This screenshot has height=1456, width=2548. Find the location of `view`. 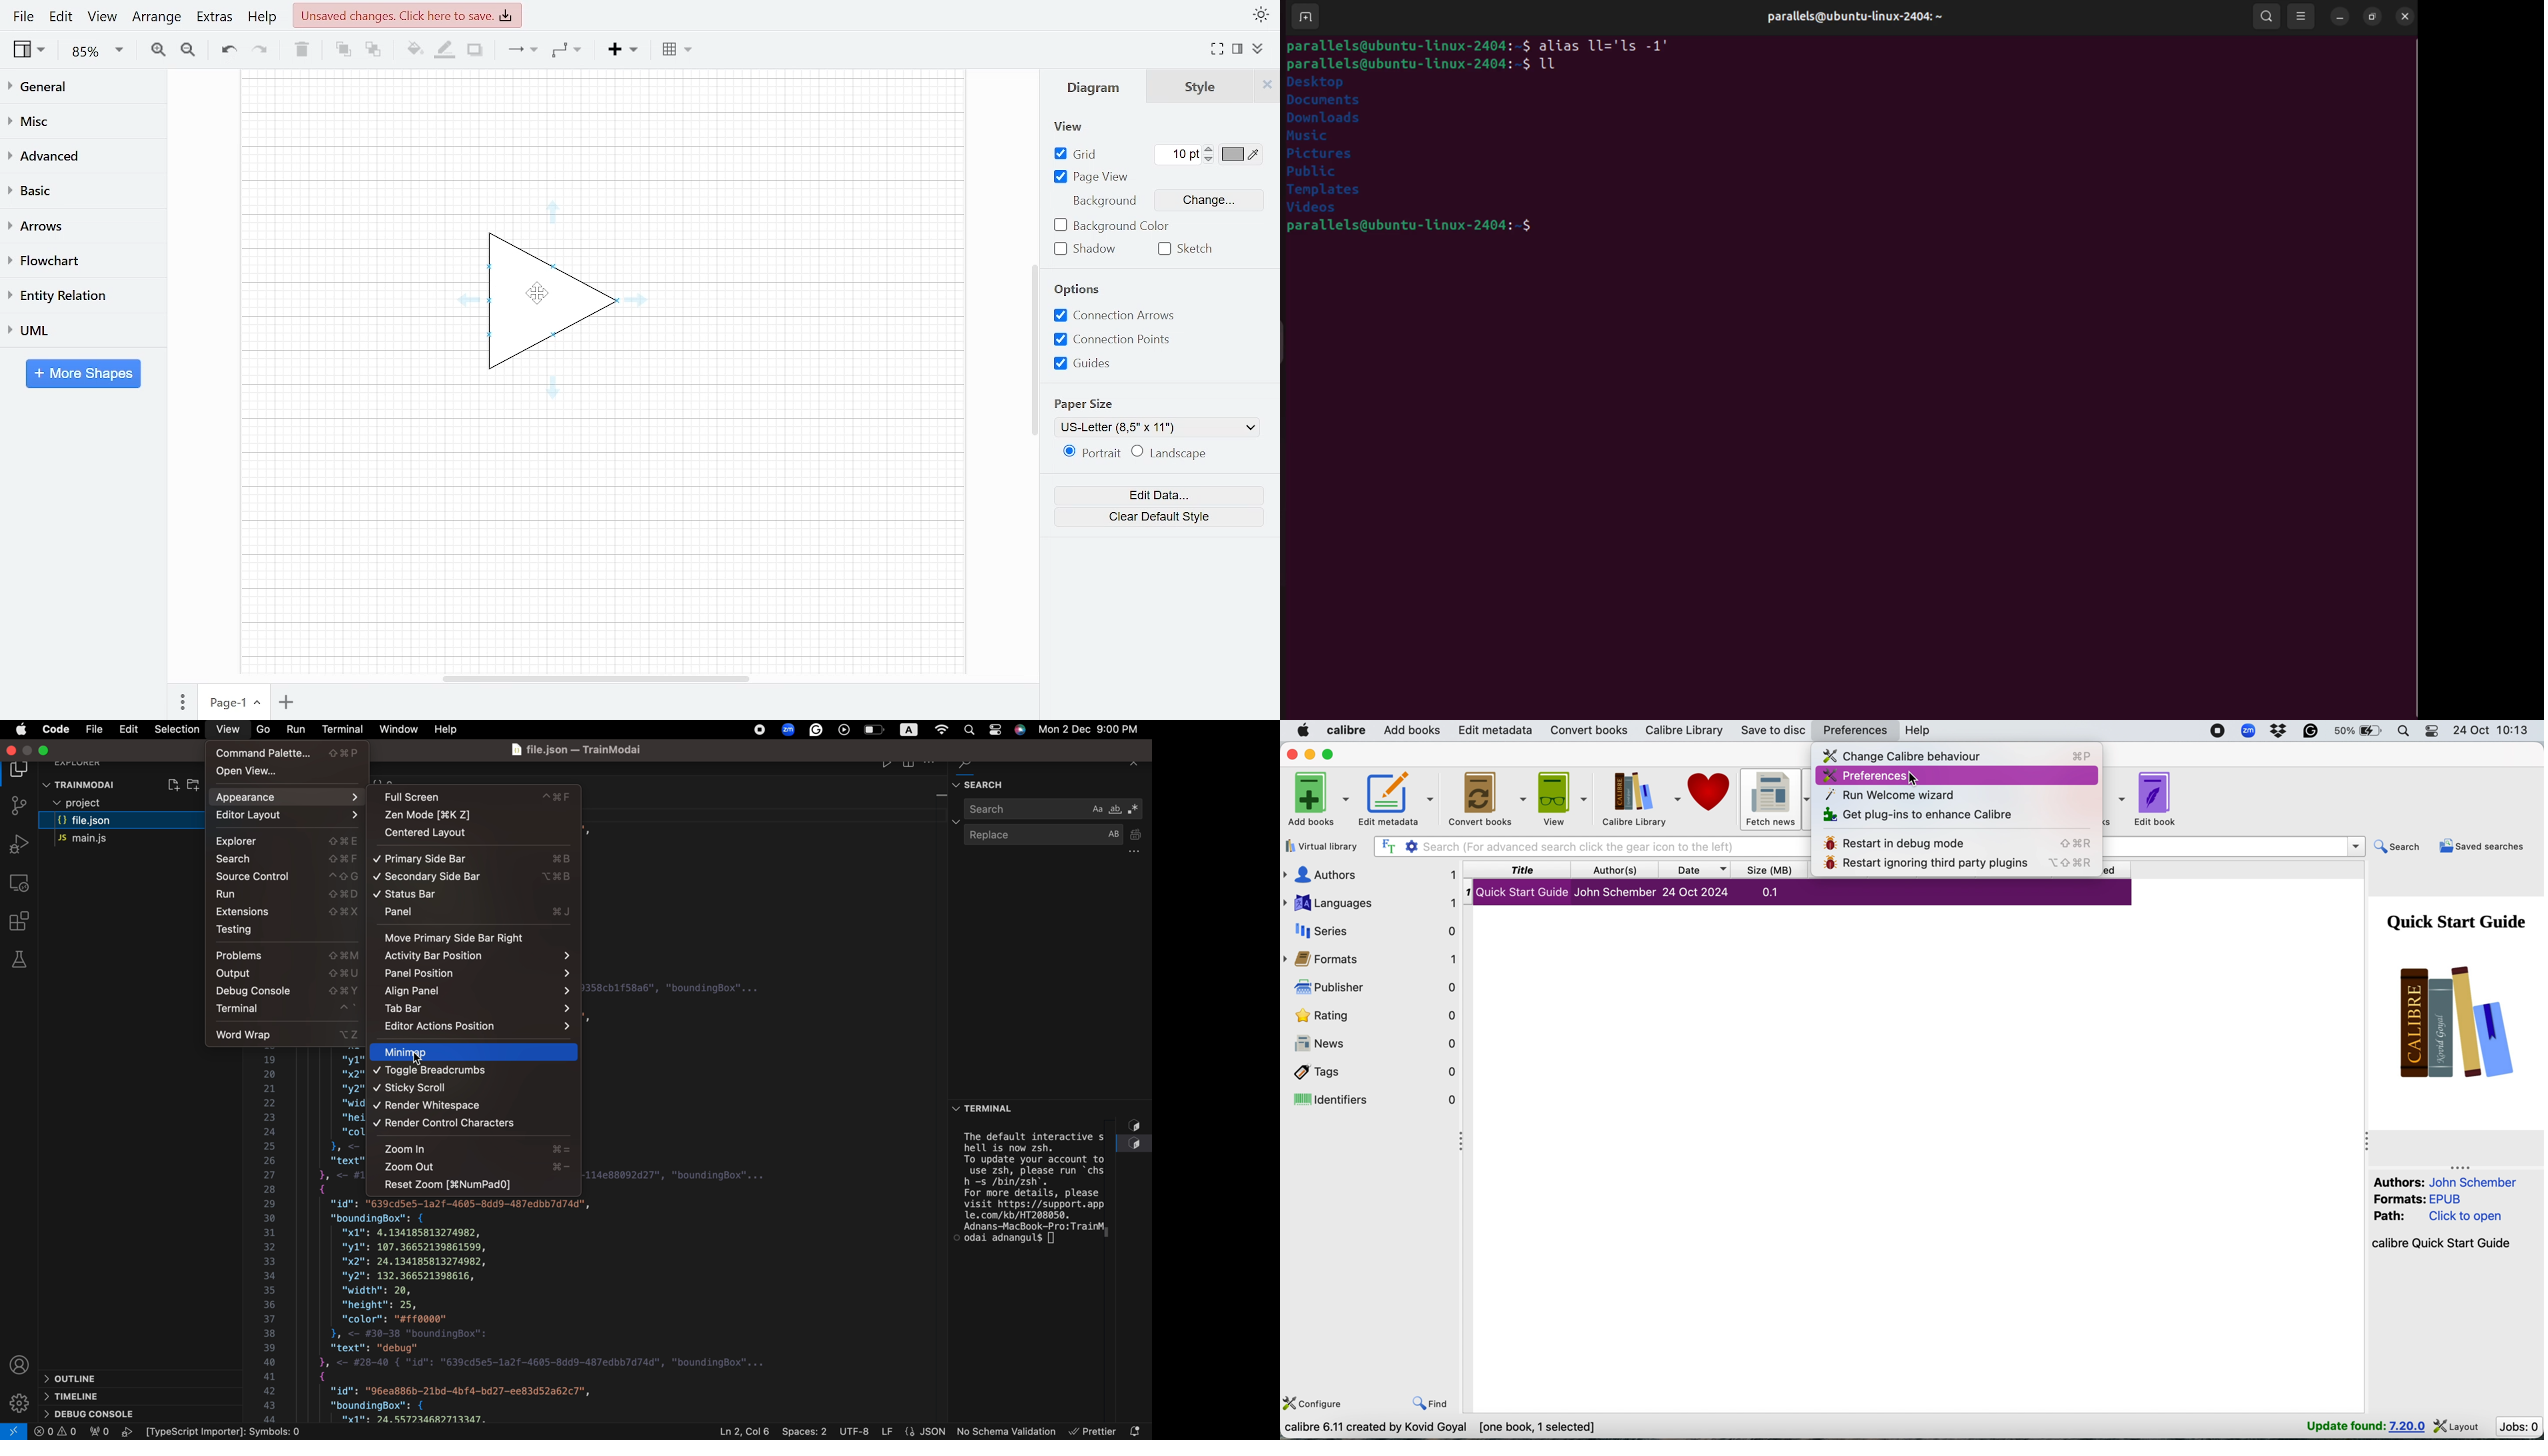

view is located at coordinates (1560, 798).